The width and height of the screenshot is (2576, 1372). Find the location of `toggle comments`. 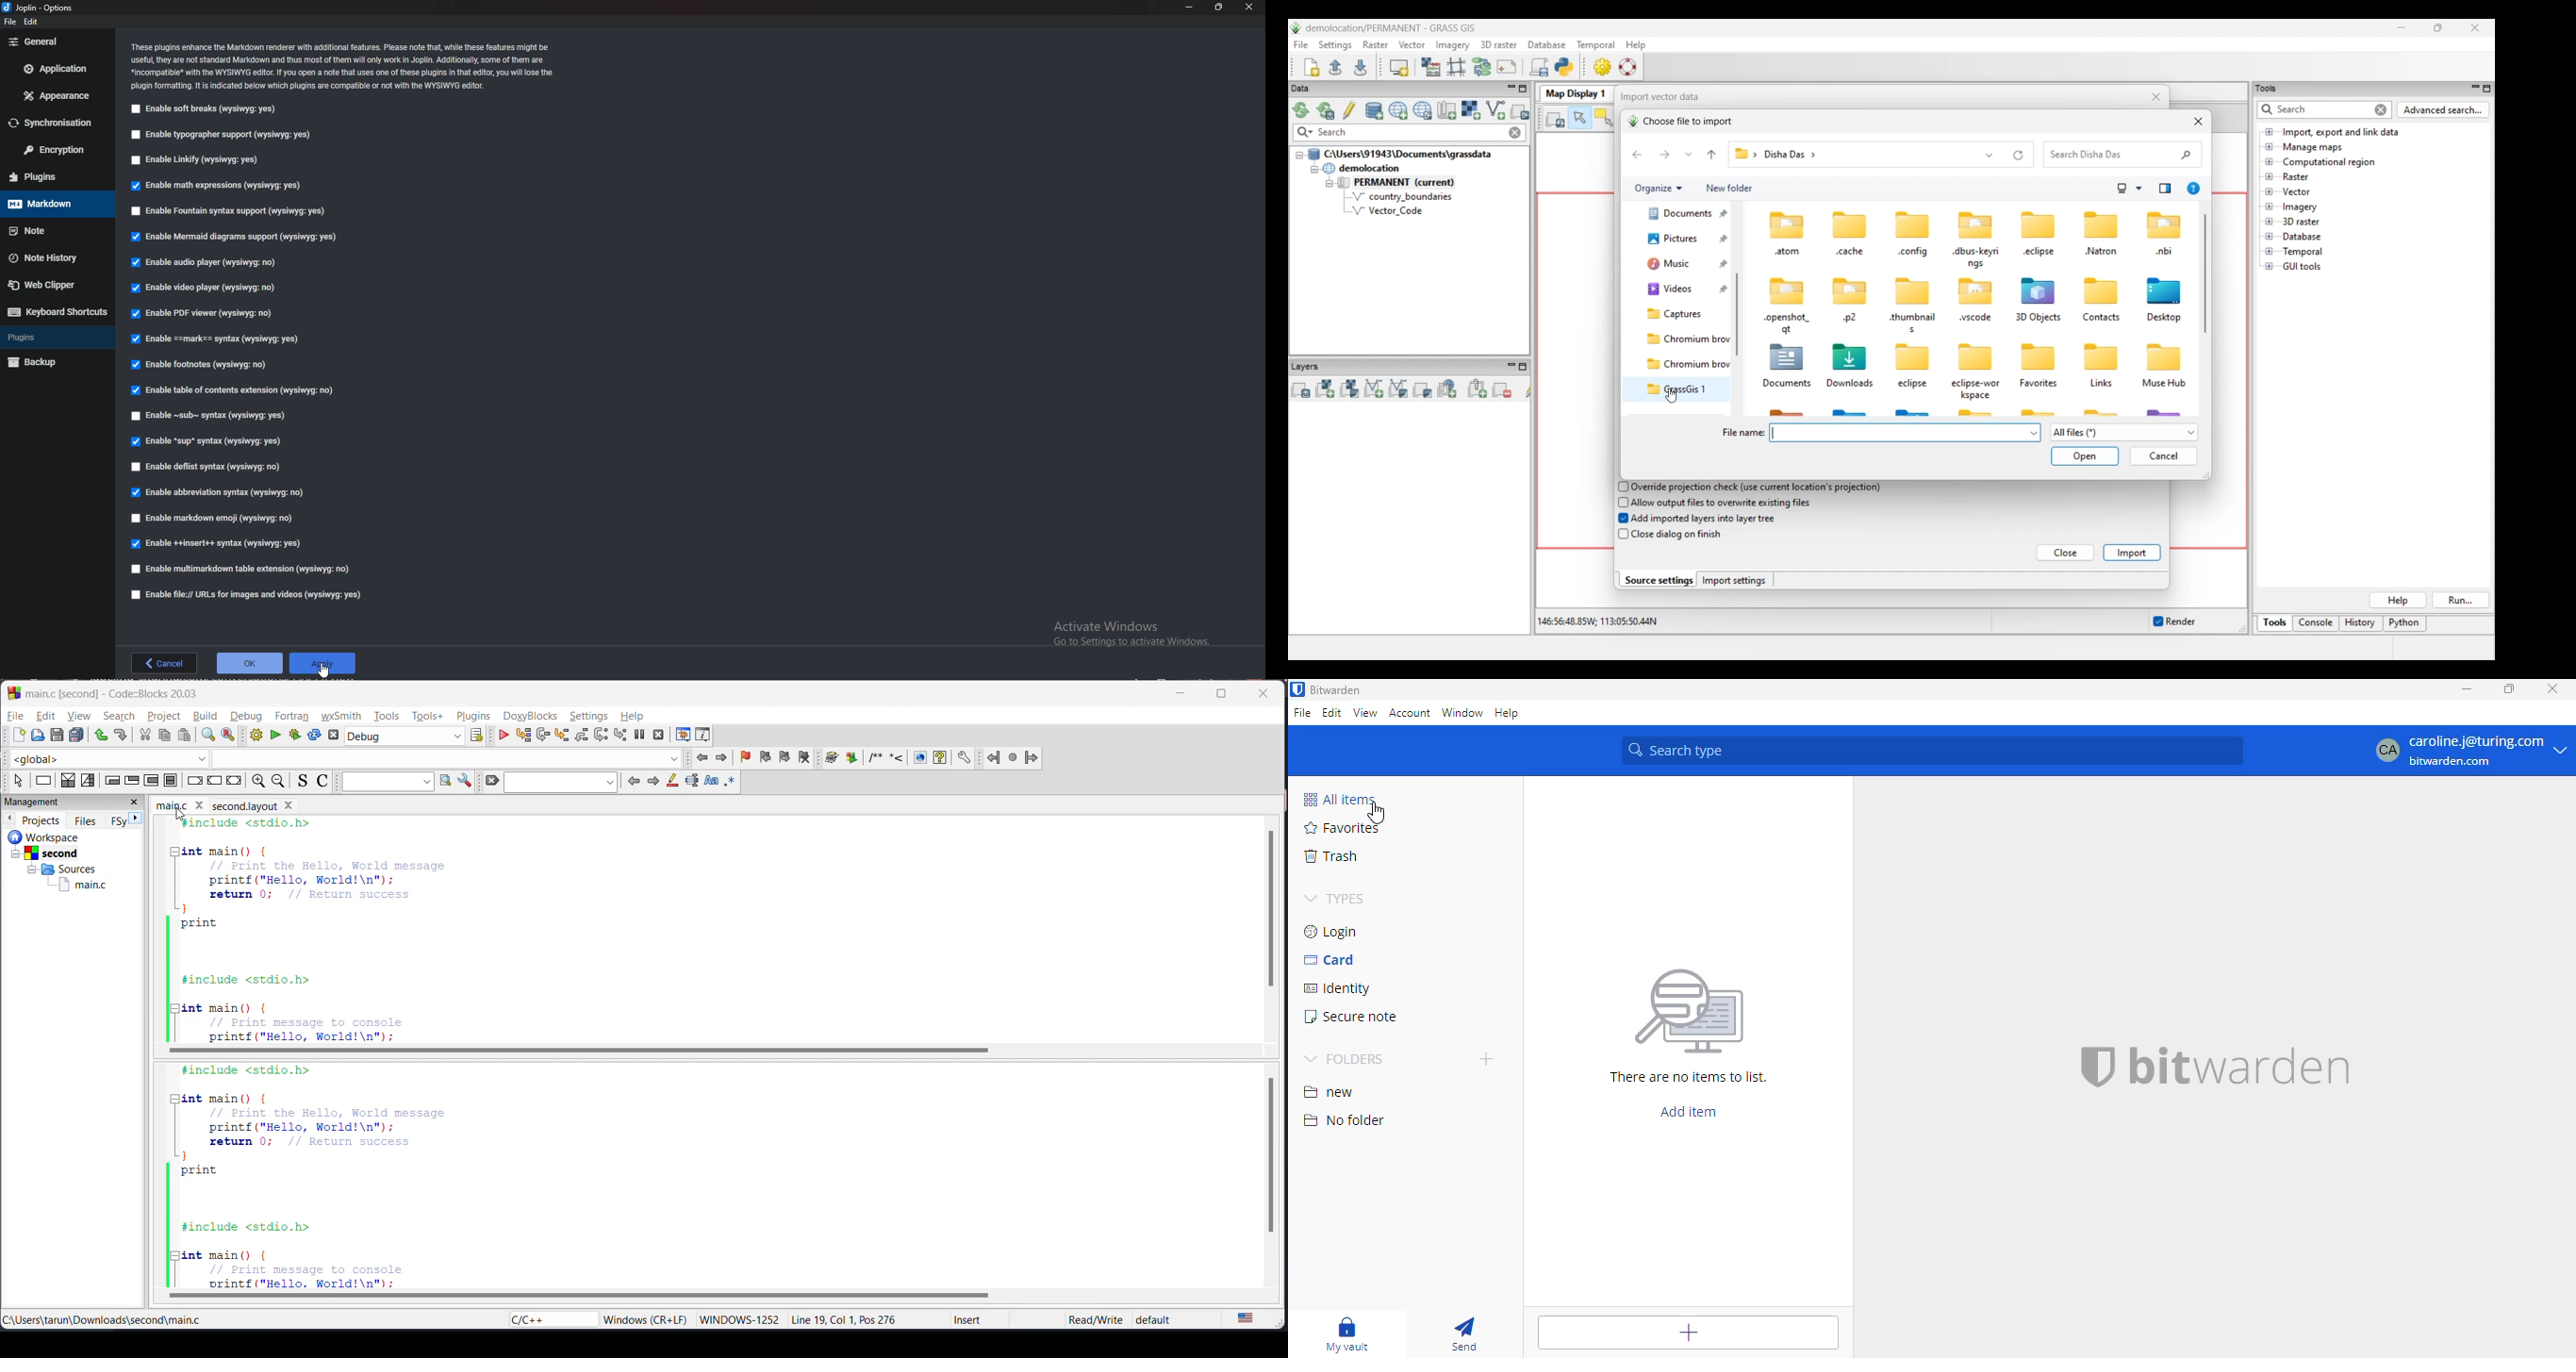

toggle comments is located at coordinates (323, 782).